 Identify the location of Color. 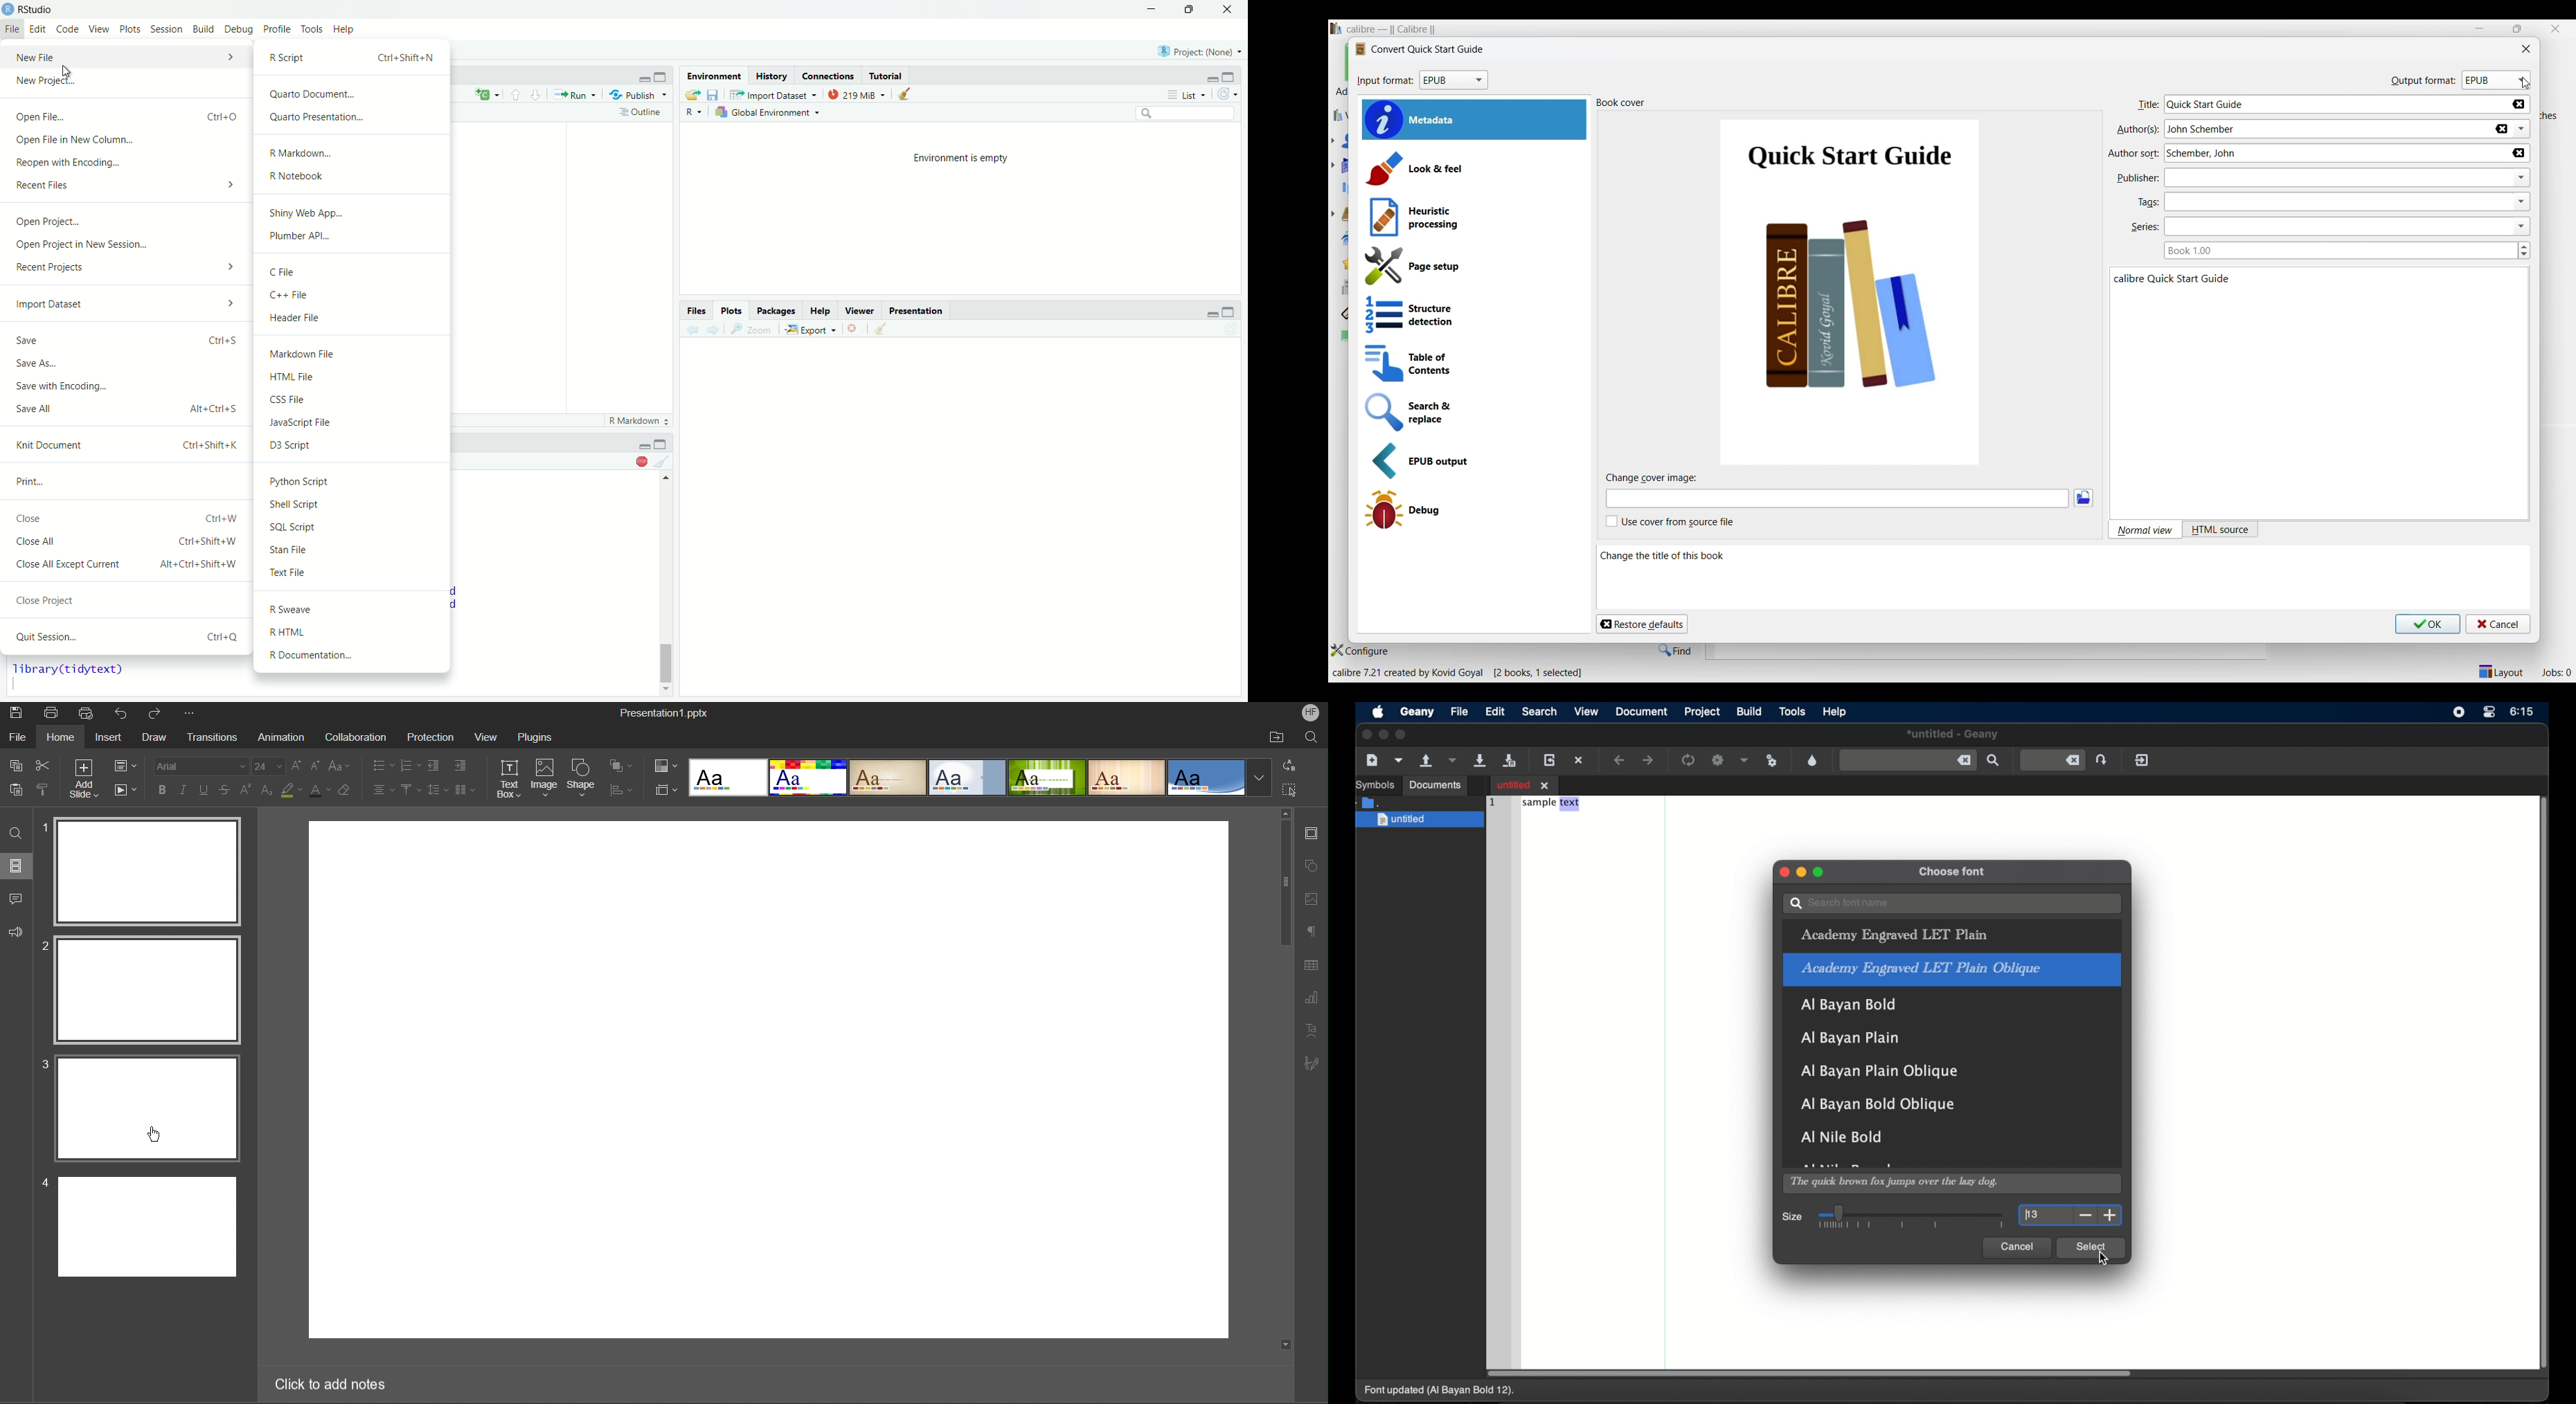
(665, 765).